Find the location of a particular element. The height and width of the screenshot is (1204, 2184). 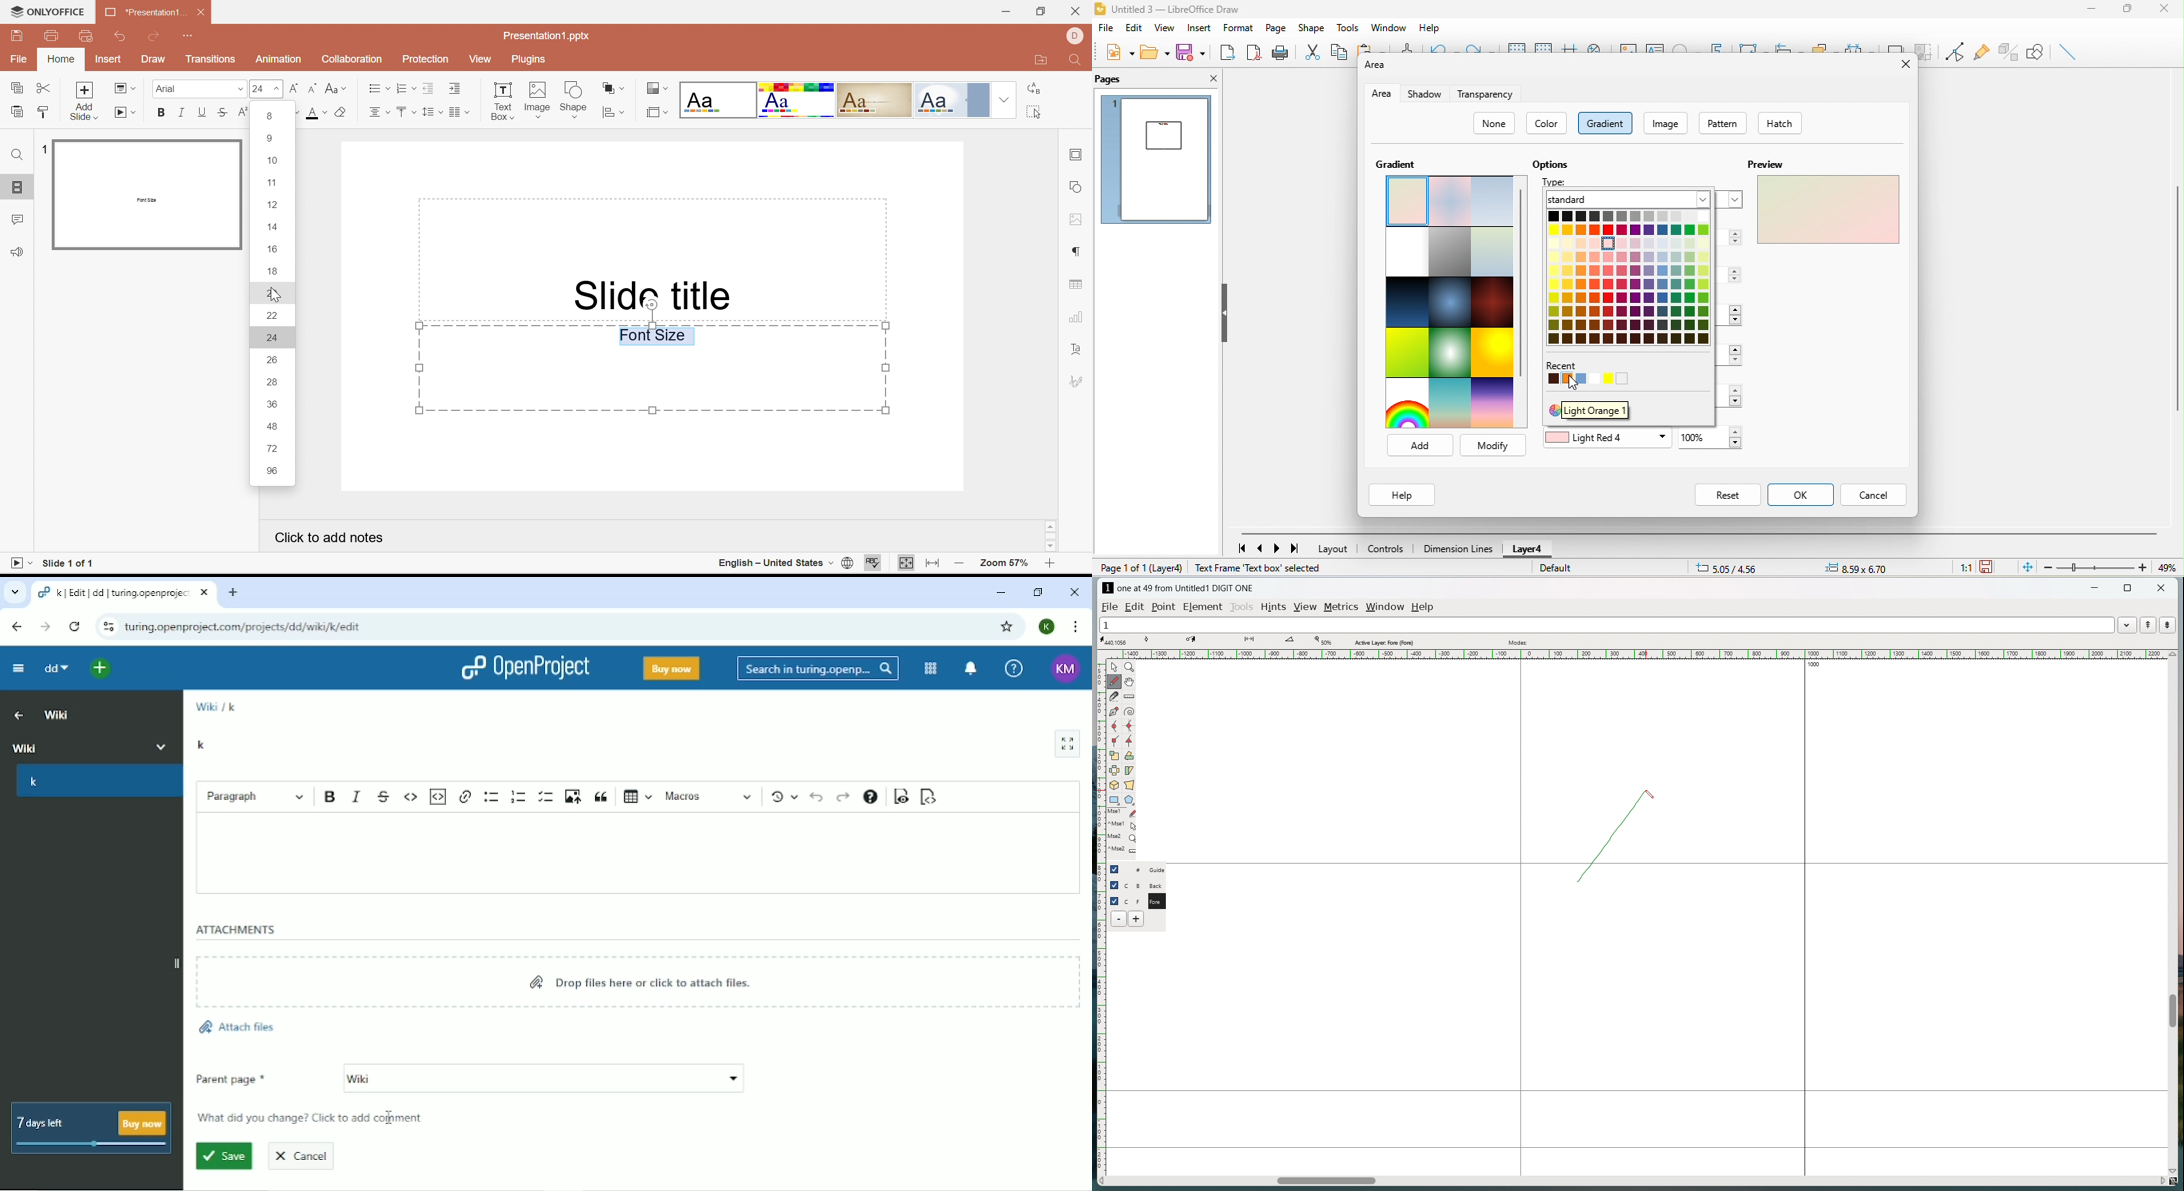

blue touch is located at coordinates (1491, 202).